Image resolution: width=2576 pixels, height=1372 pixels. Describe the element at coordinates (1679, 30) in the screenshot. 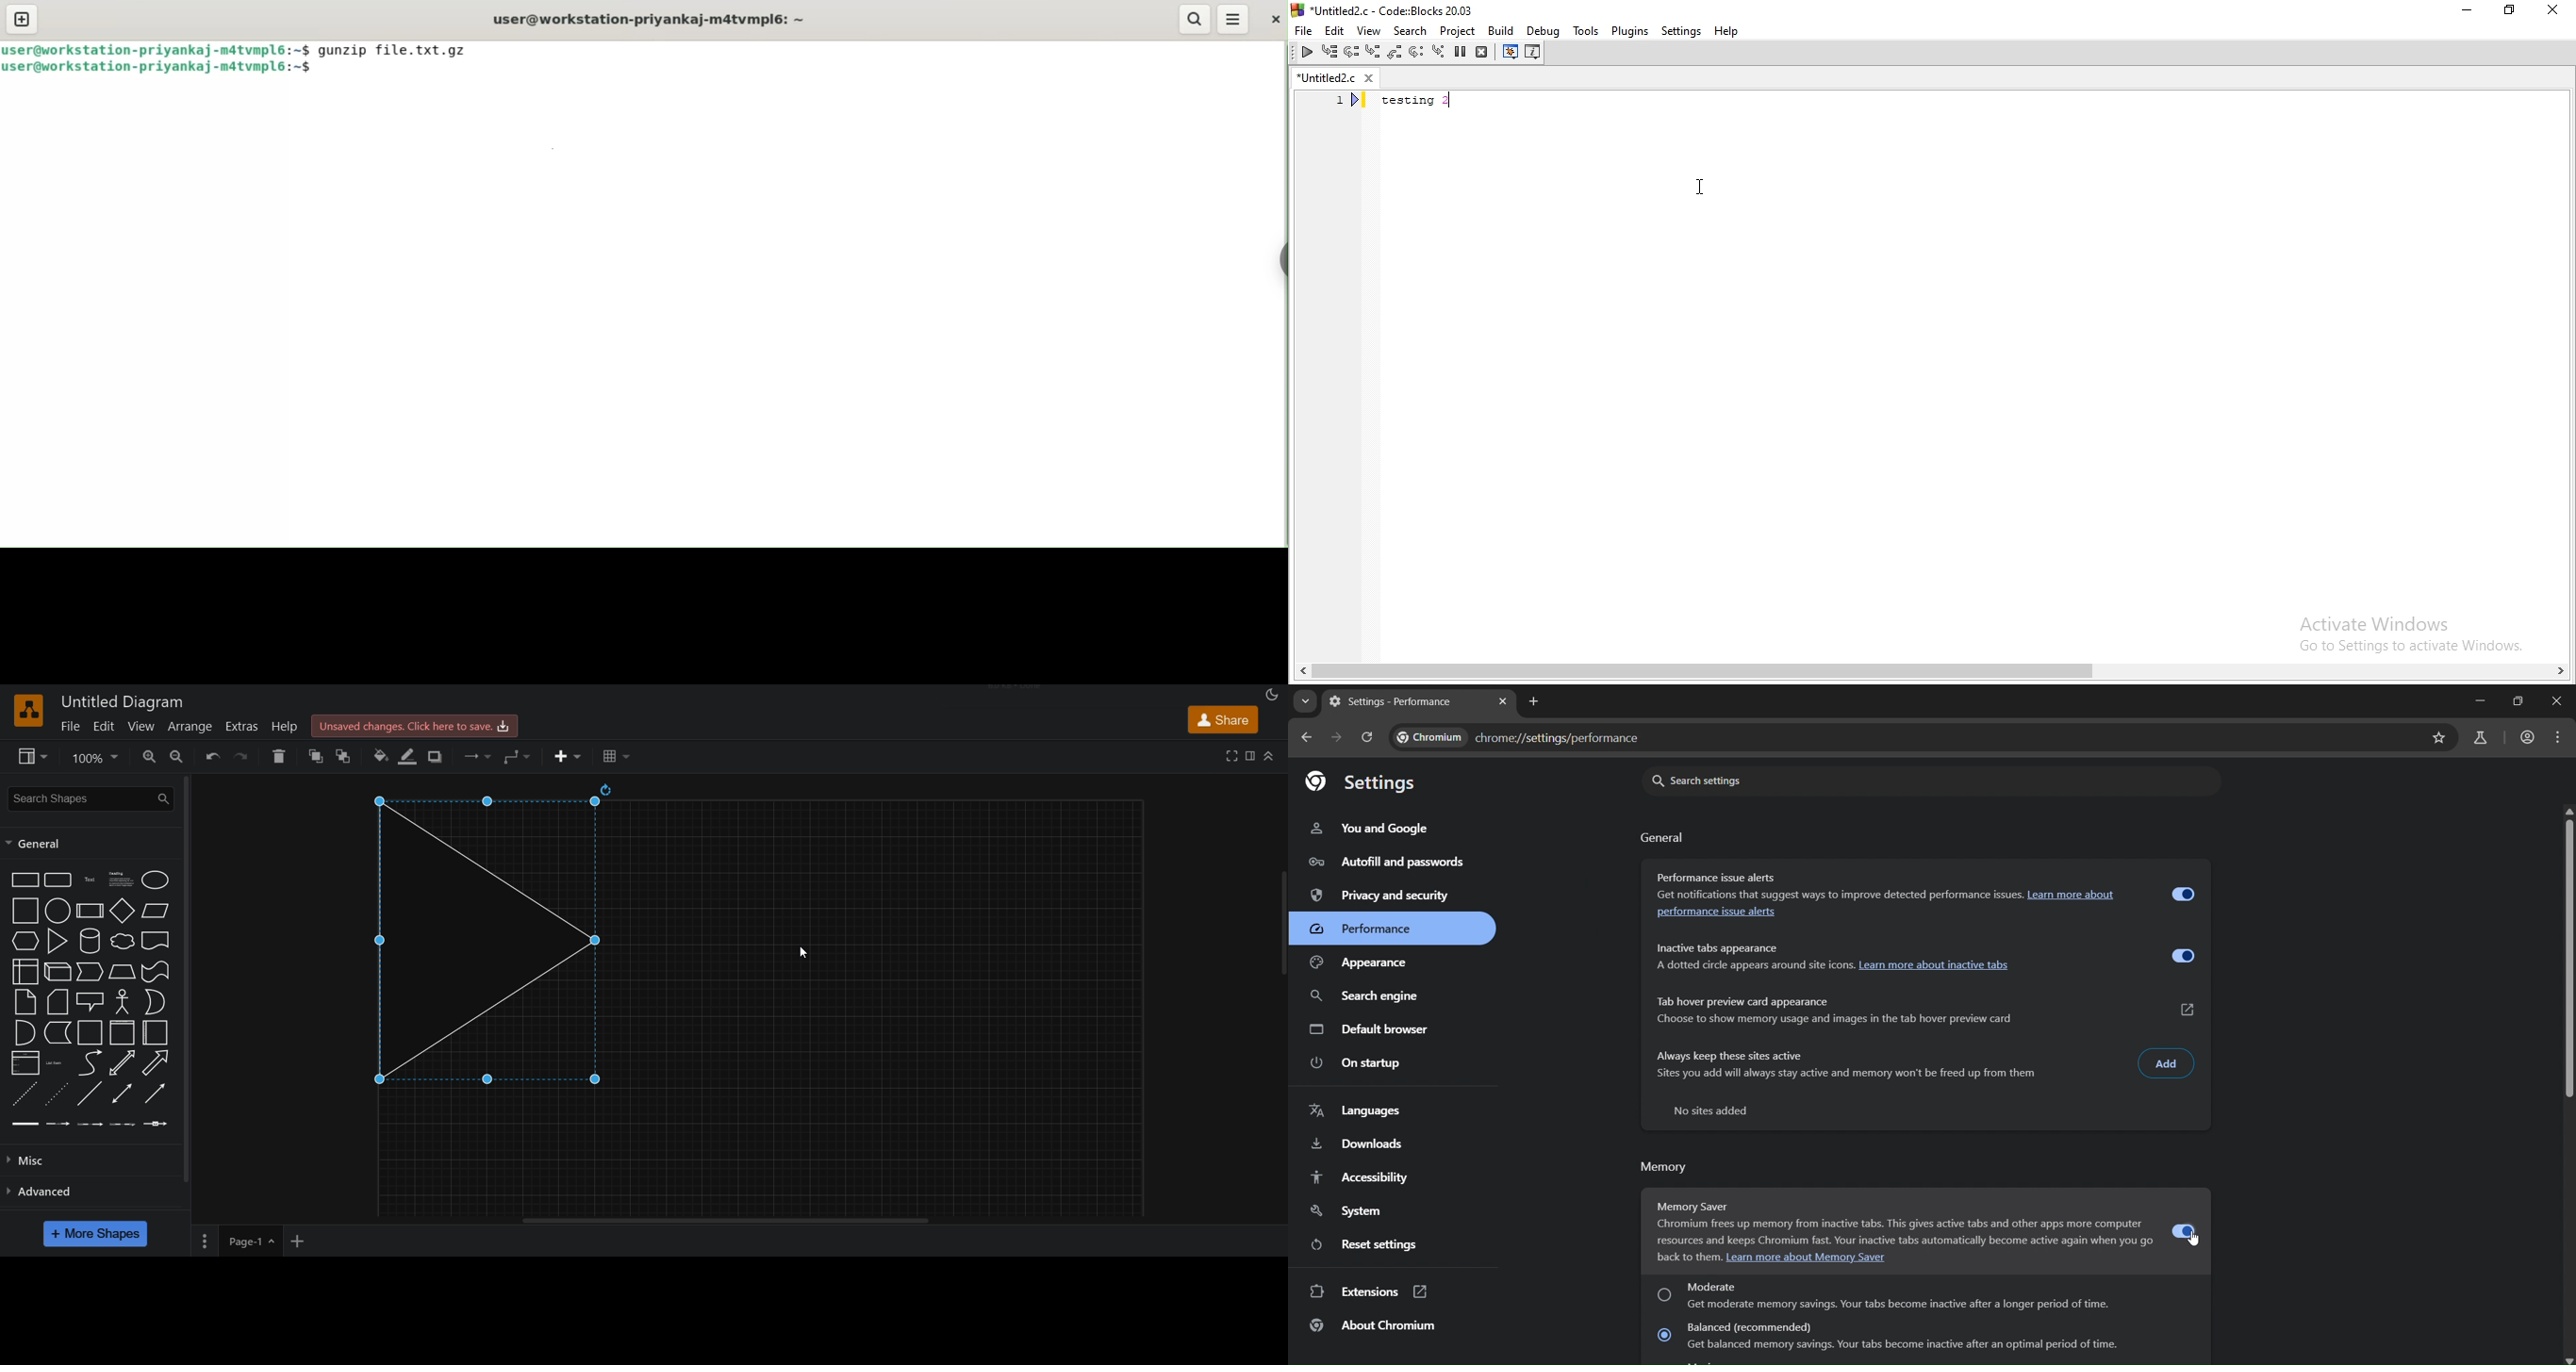

I see `settings` at that location.